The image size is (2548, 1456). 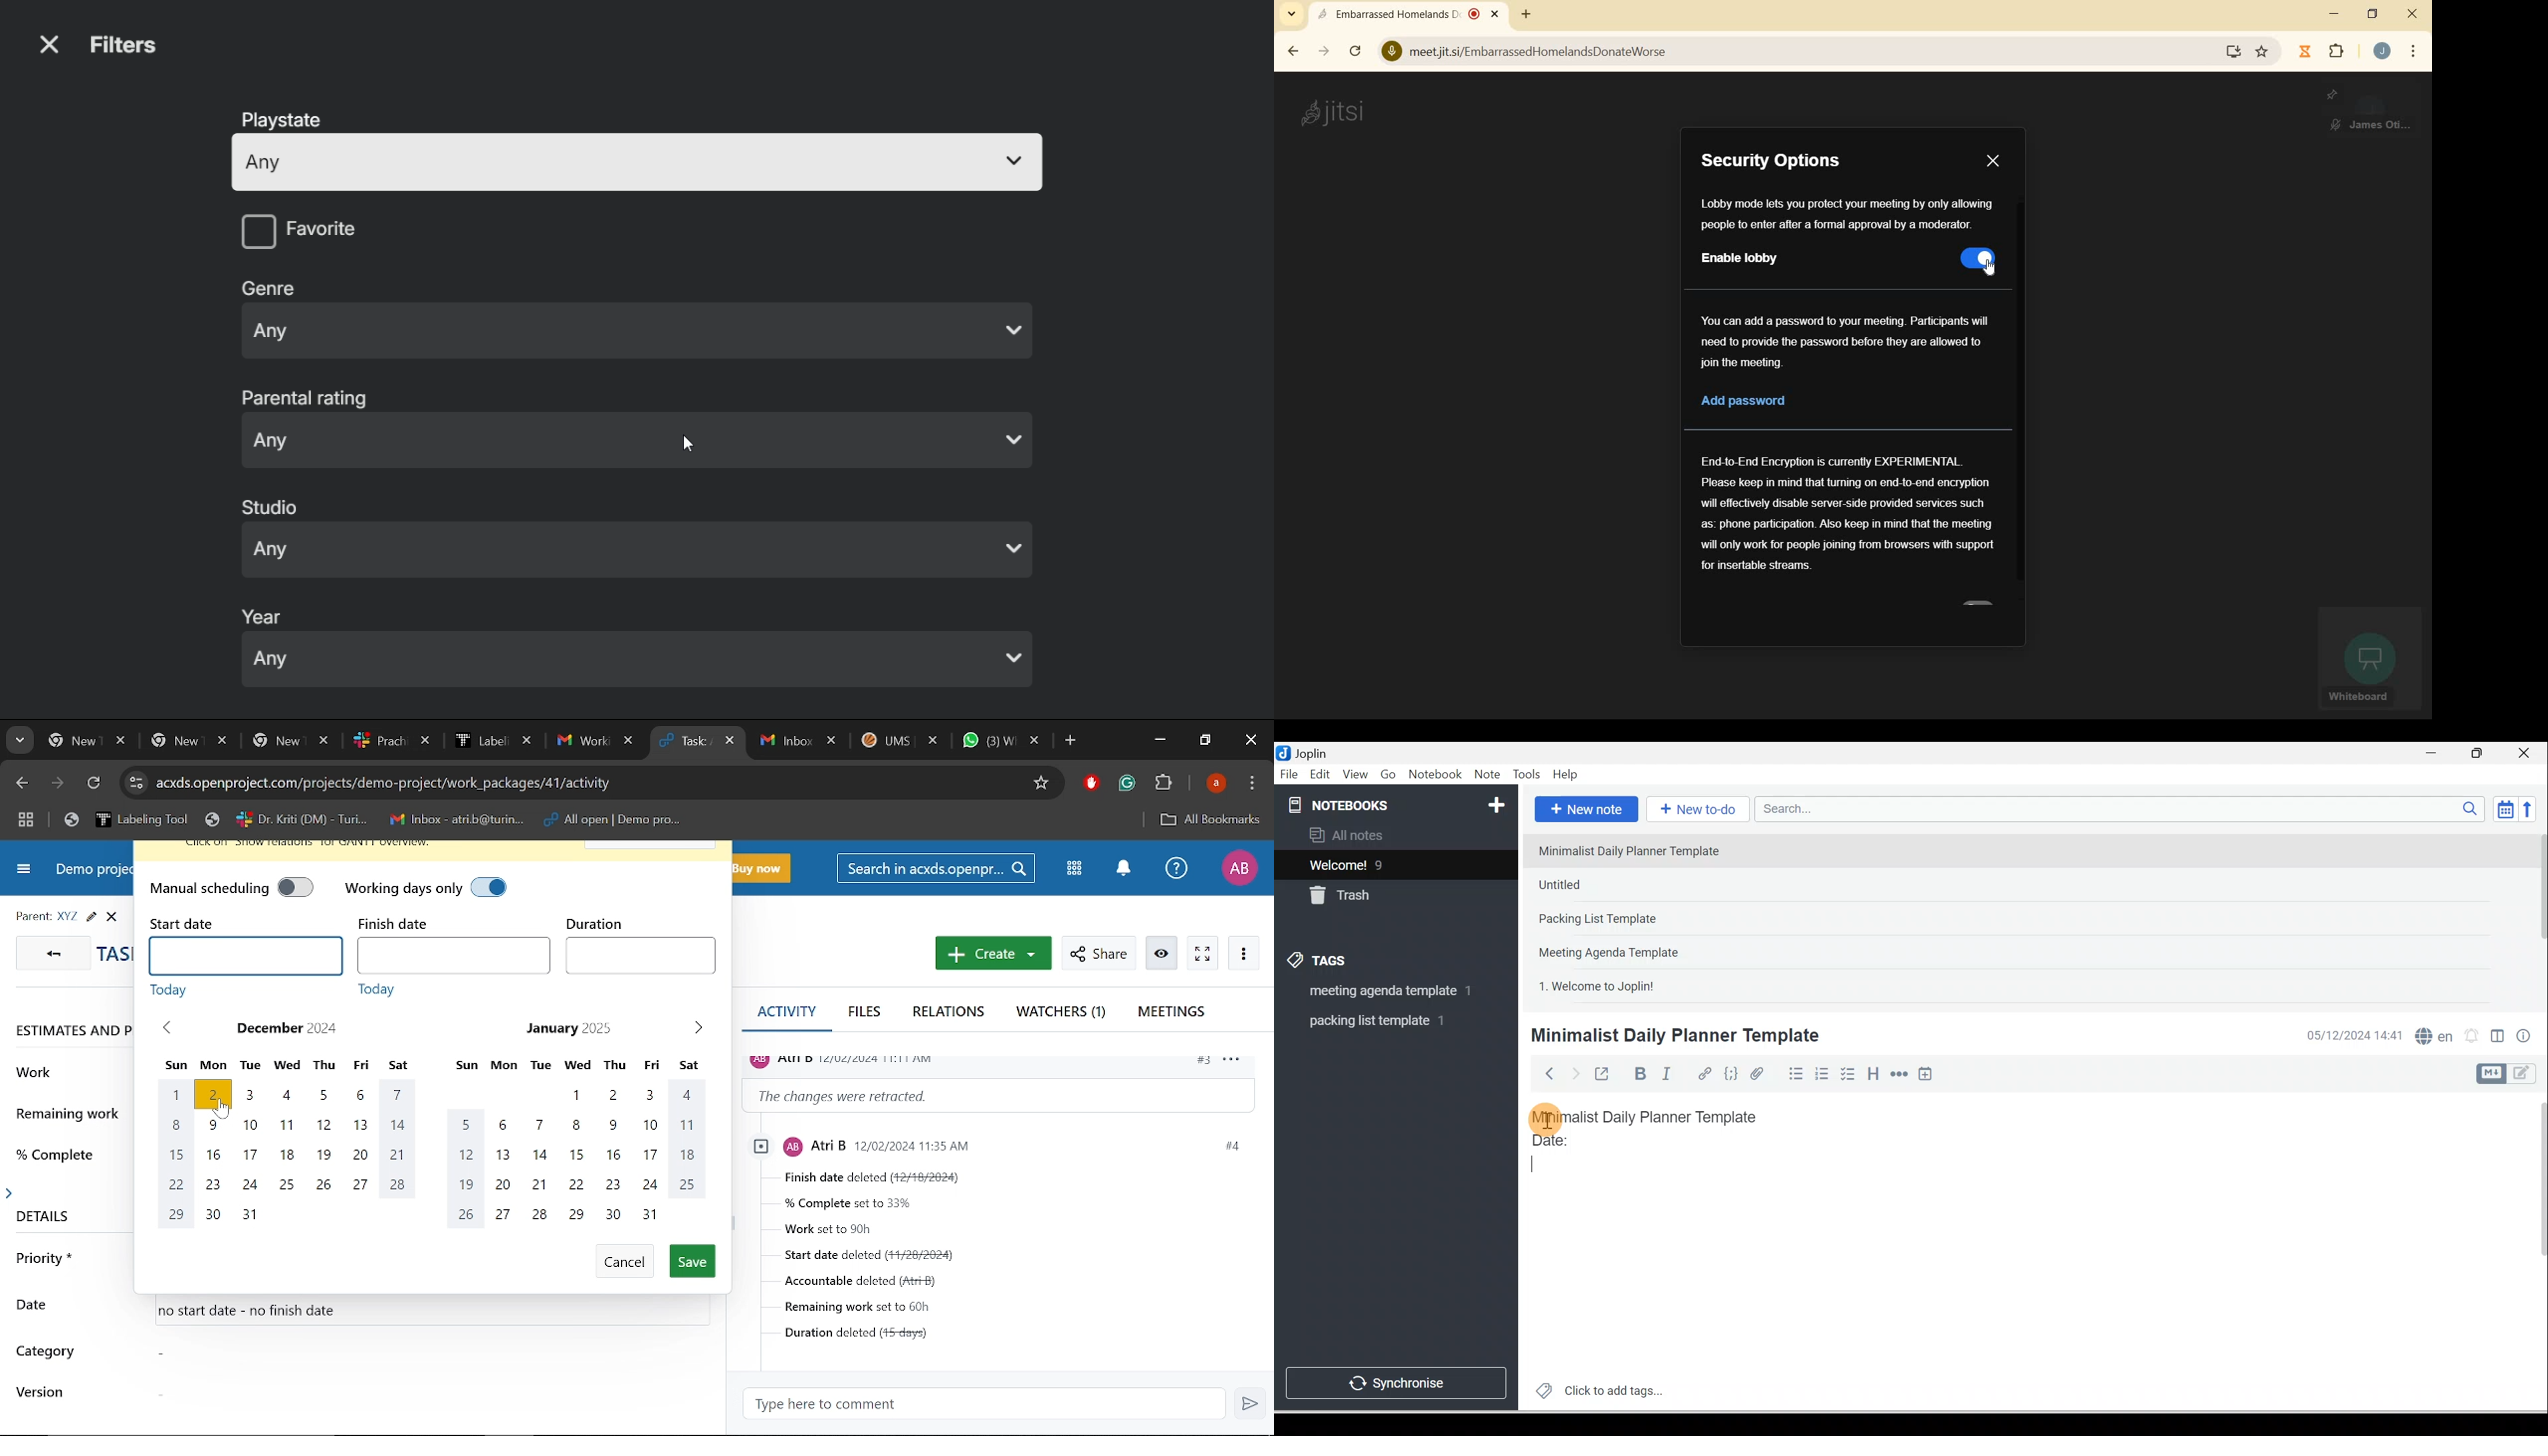 What do you see at coordinates (1386, 862) in the screenshot?
I see `Notes` at bounding box center [1386, 862].